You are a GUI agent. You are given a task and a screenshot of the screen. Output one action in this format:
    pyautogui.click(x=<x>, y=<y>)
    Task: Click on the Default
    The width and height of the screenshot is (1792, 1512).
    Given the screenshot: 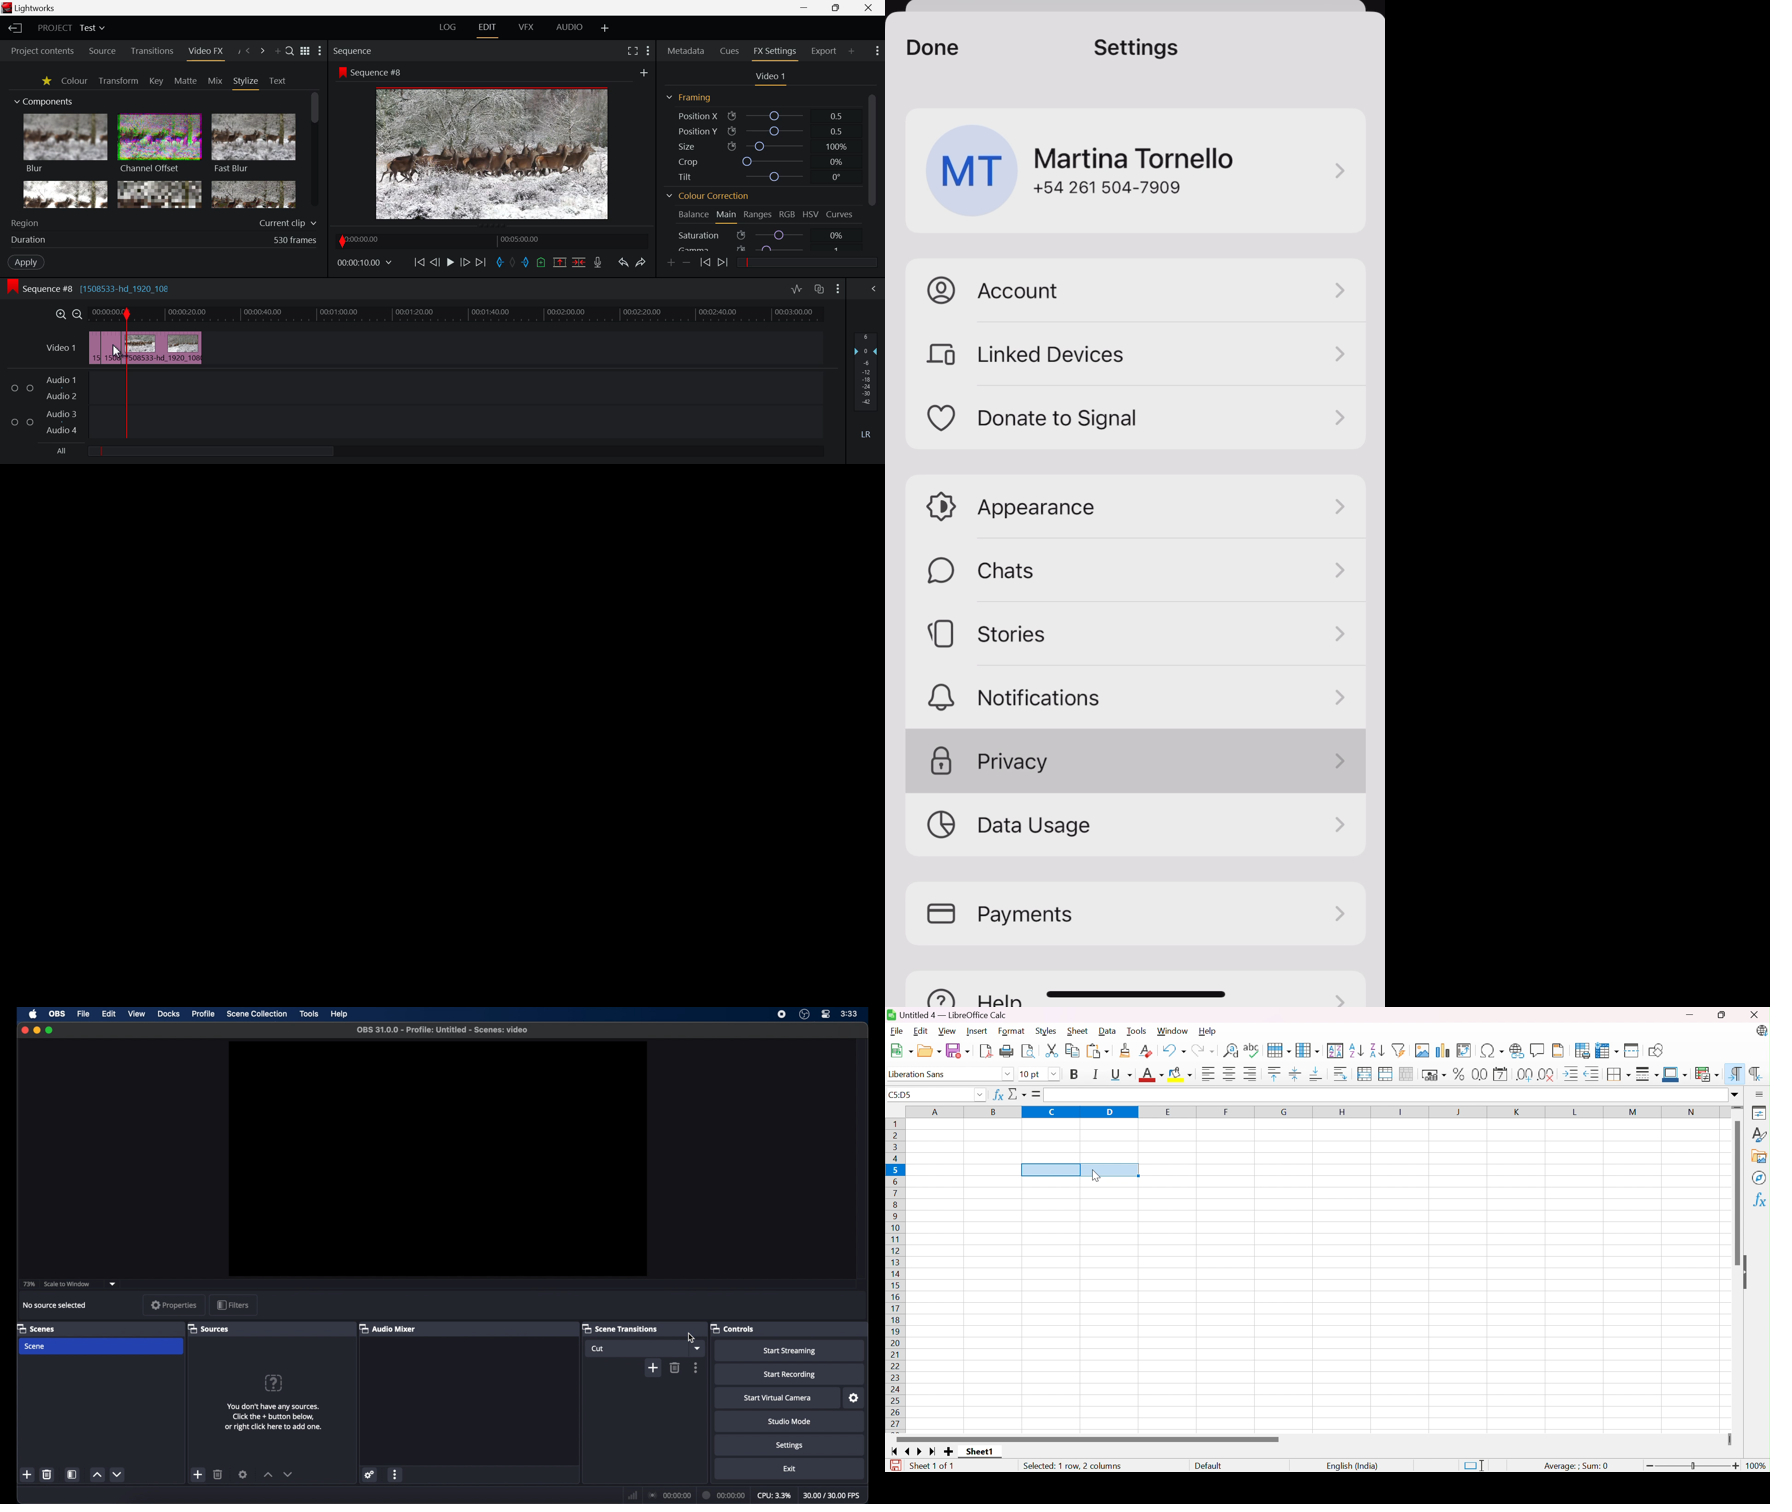 What is the action you would take?
    pyautogui.click(x=1209, y=1465)
    